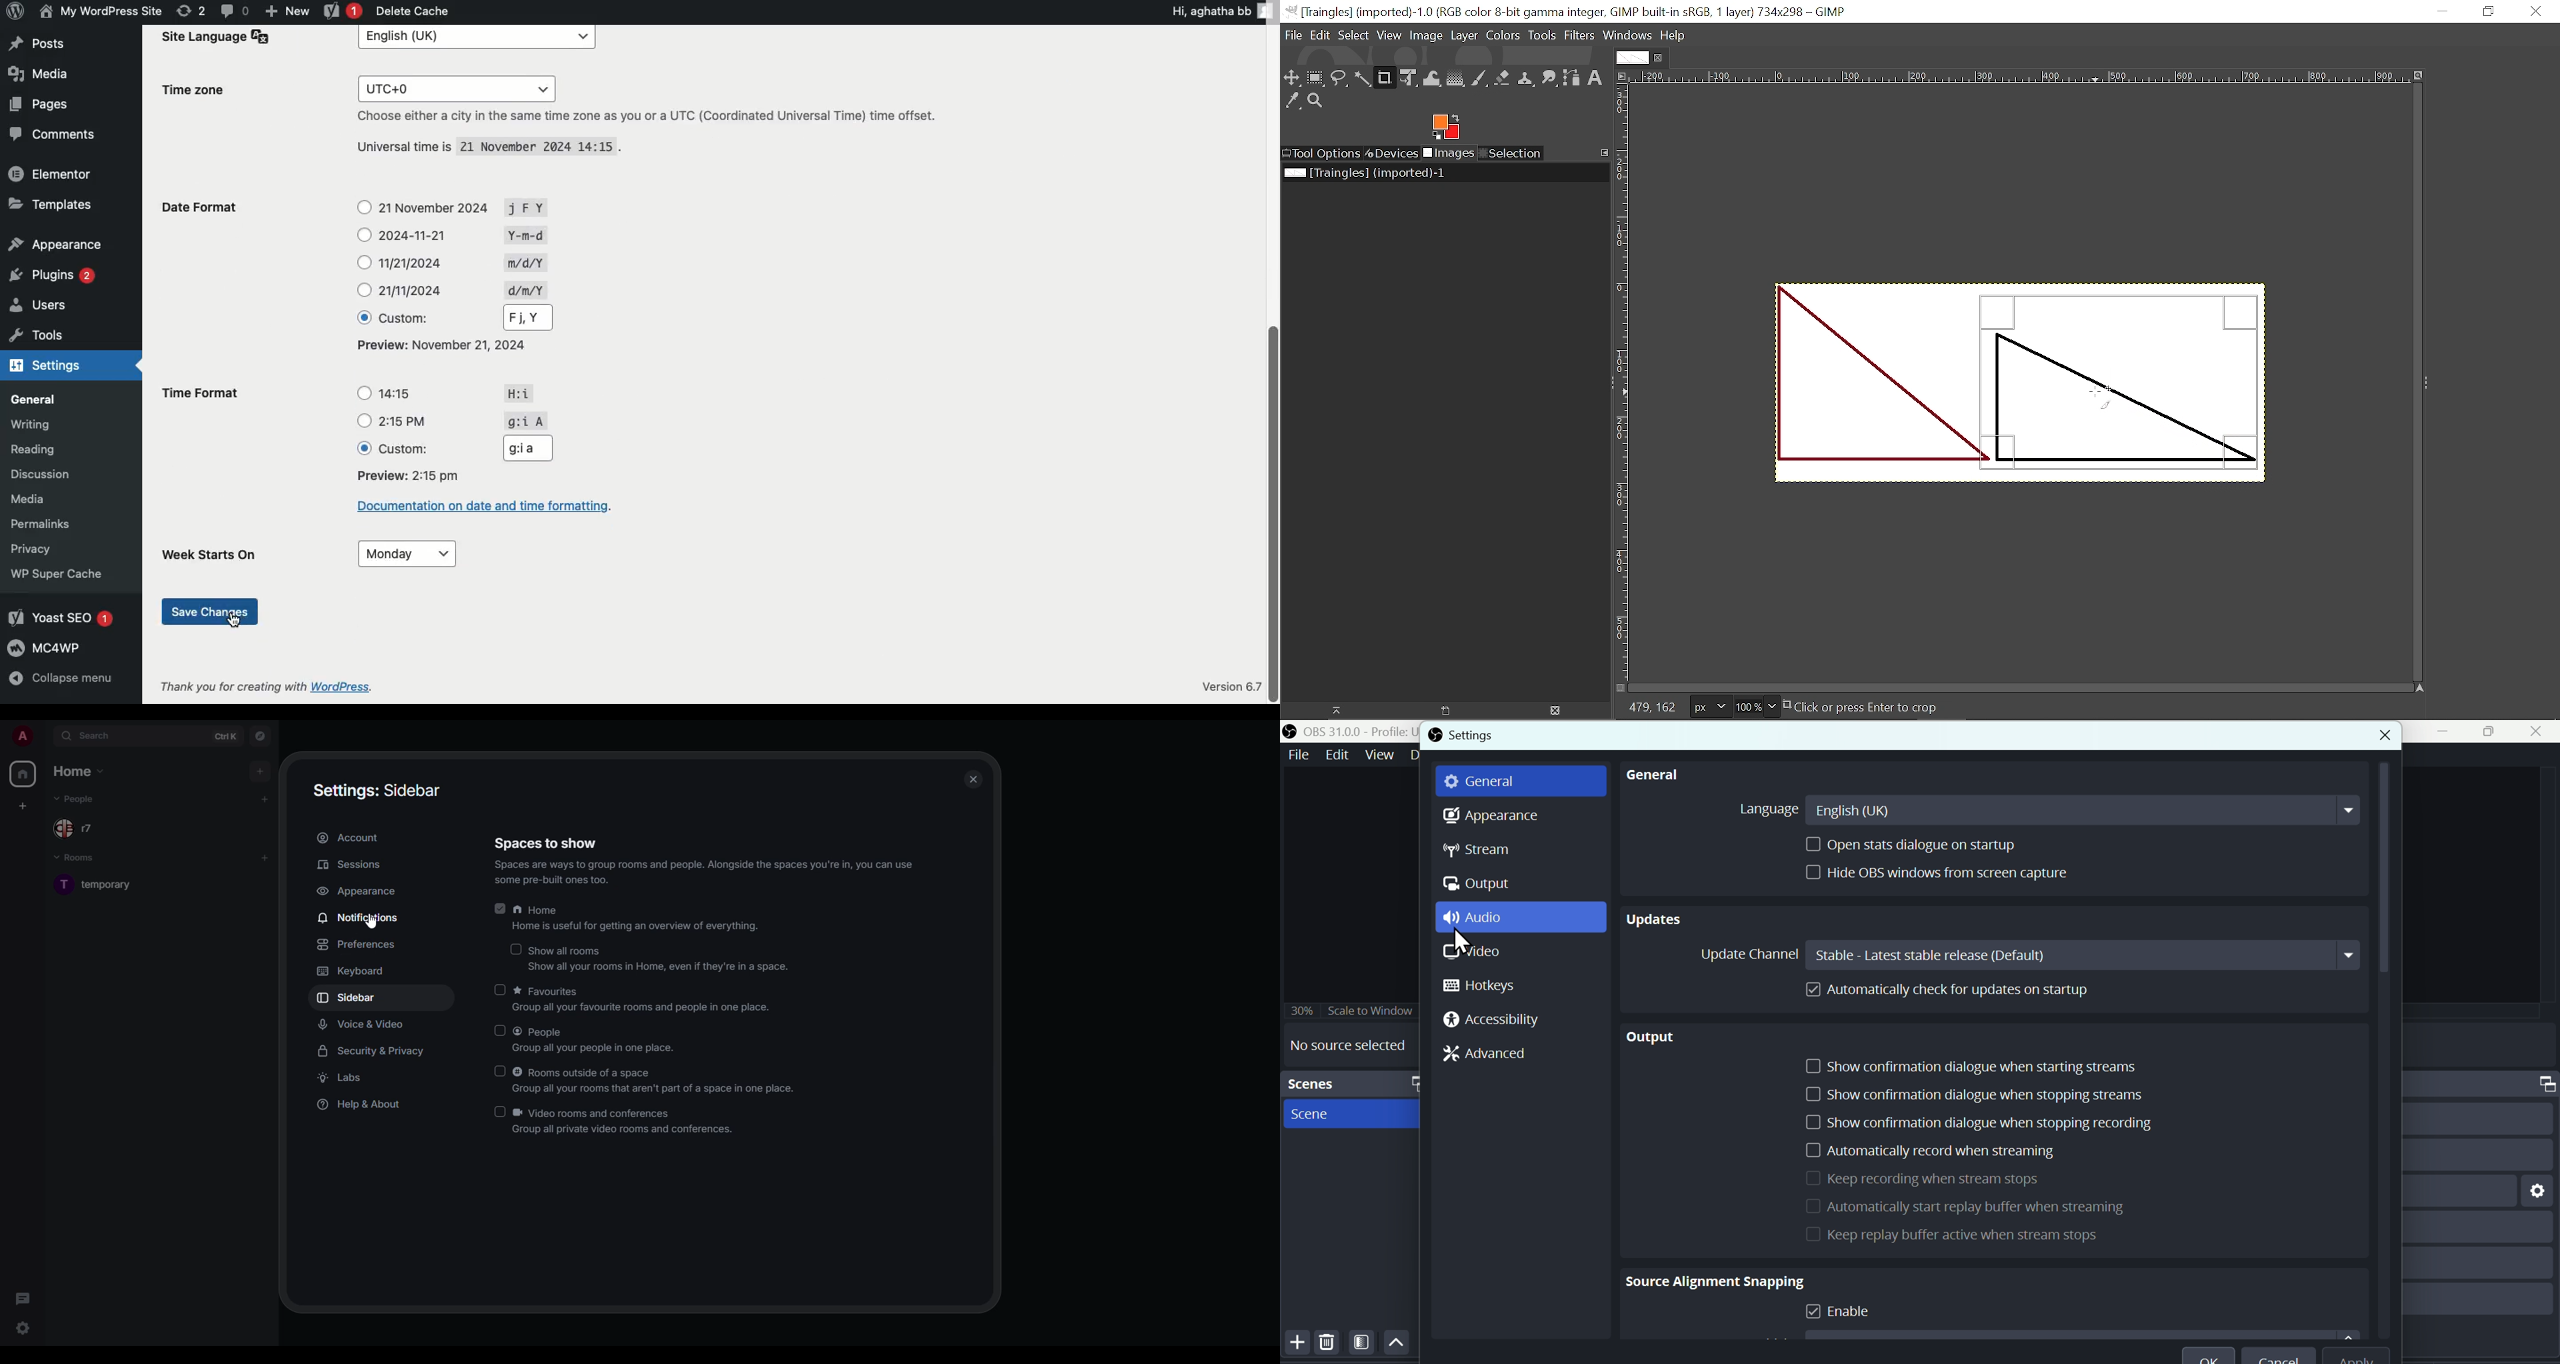 Image resolution: width=2576 pixels, height=1372 pixels. Describe the element at coordinates (77, 799) in the screenshot. I see `people` at that location.